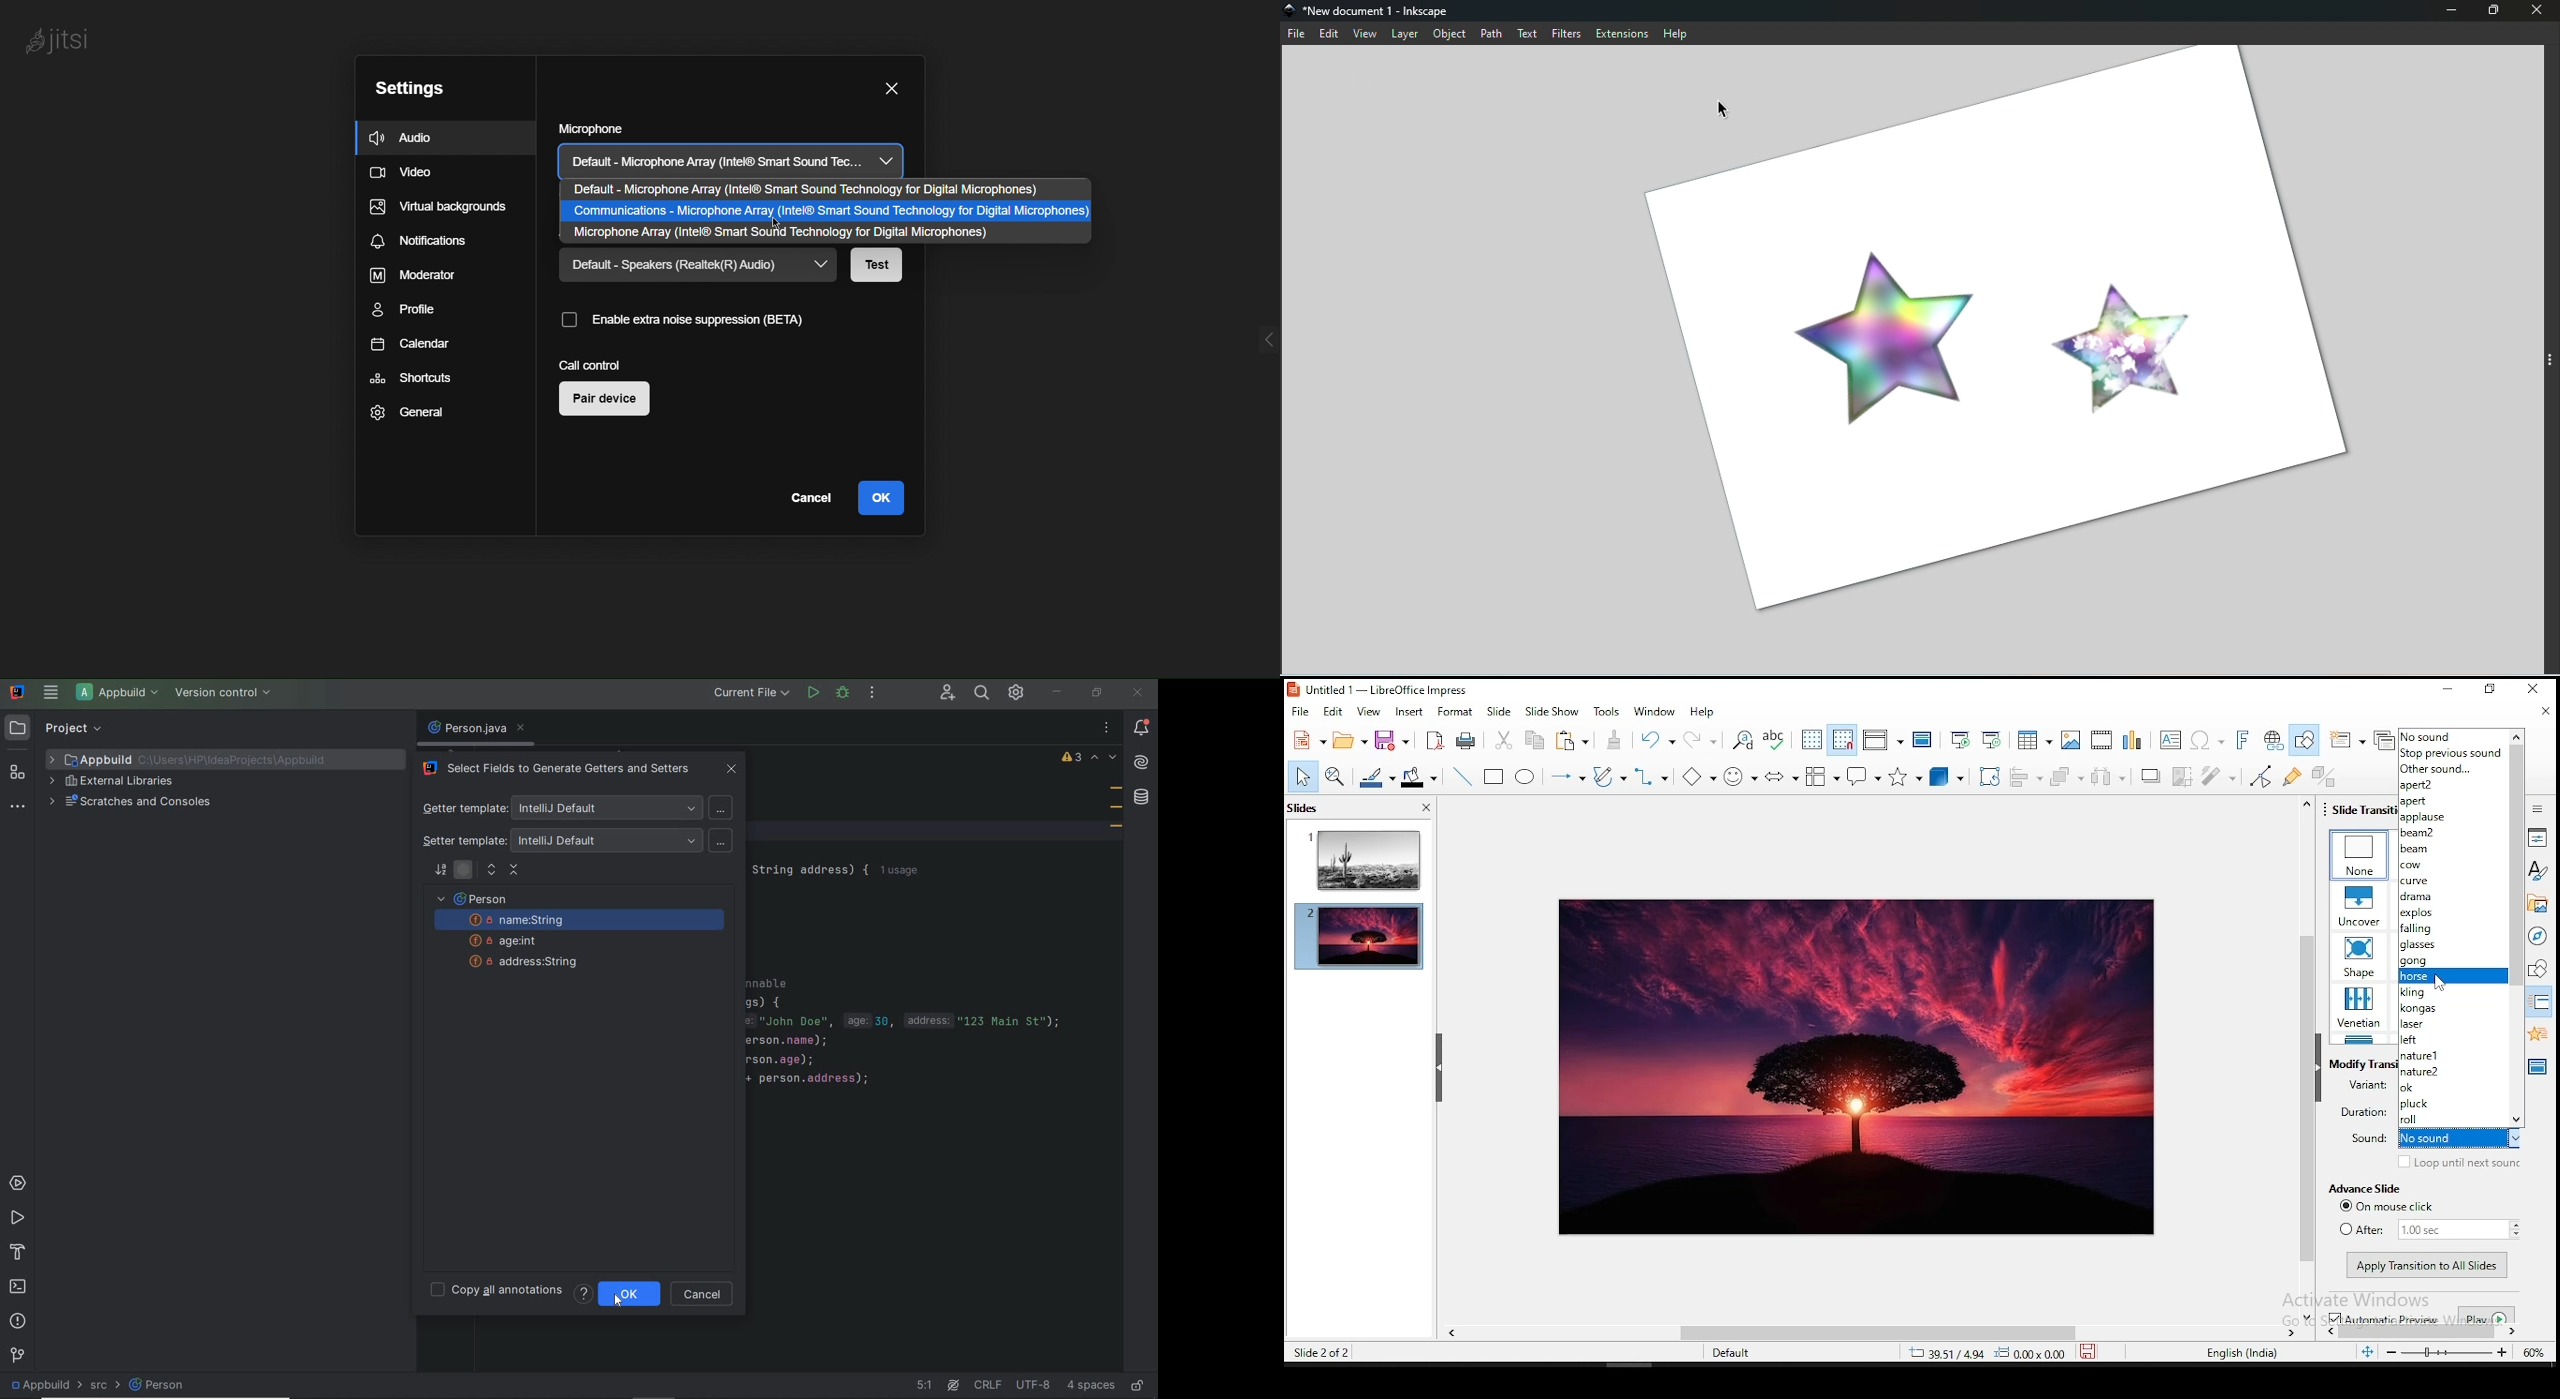 Image resolution: width=2576 pixels, height=1400 pixels. What do you see at coordinates (1882, 740) in the screenshot?
I see `display views` at bounding box center [1882, 740].